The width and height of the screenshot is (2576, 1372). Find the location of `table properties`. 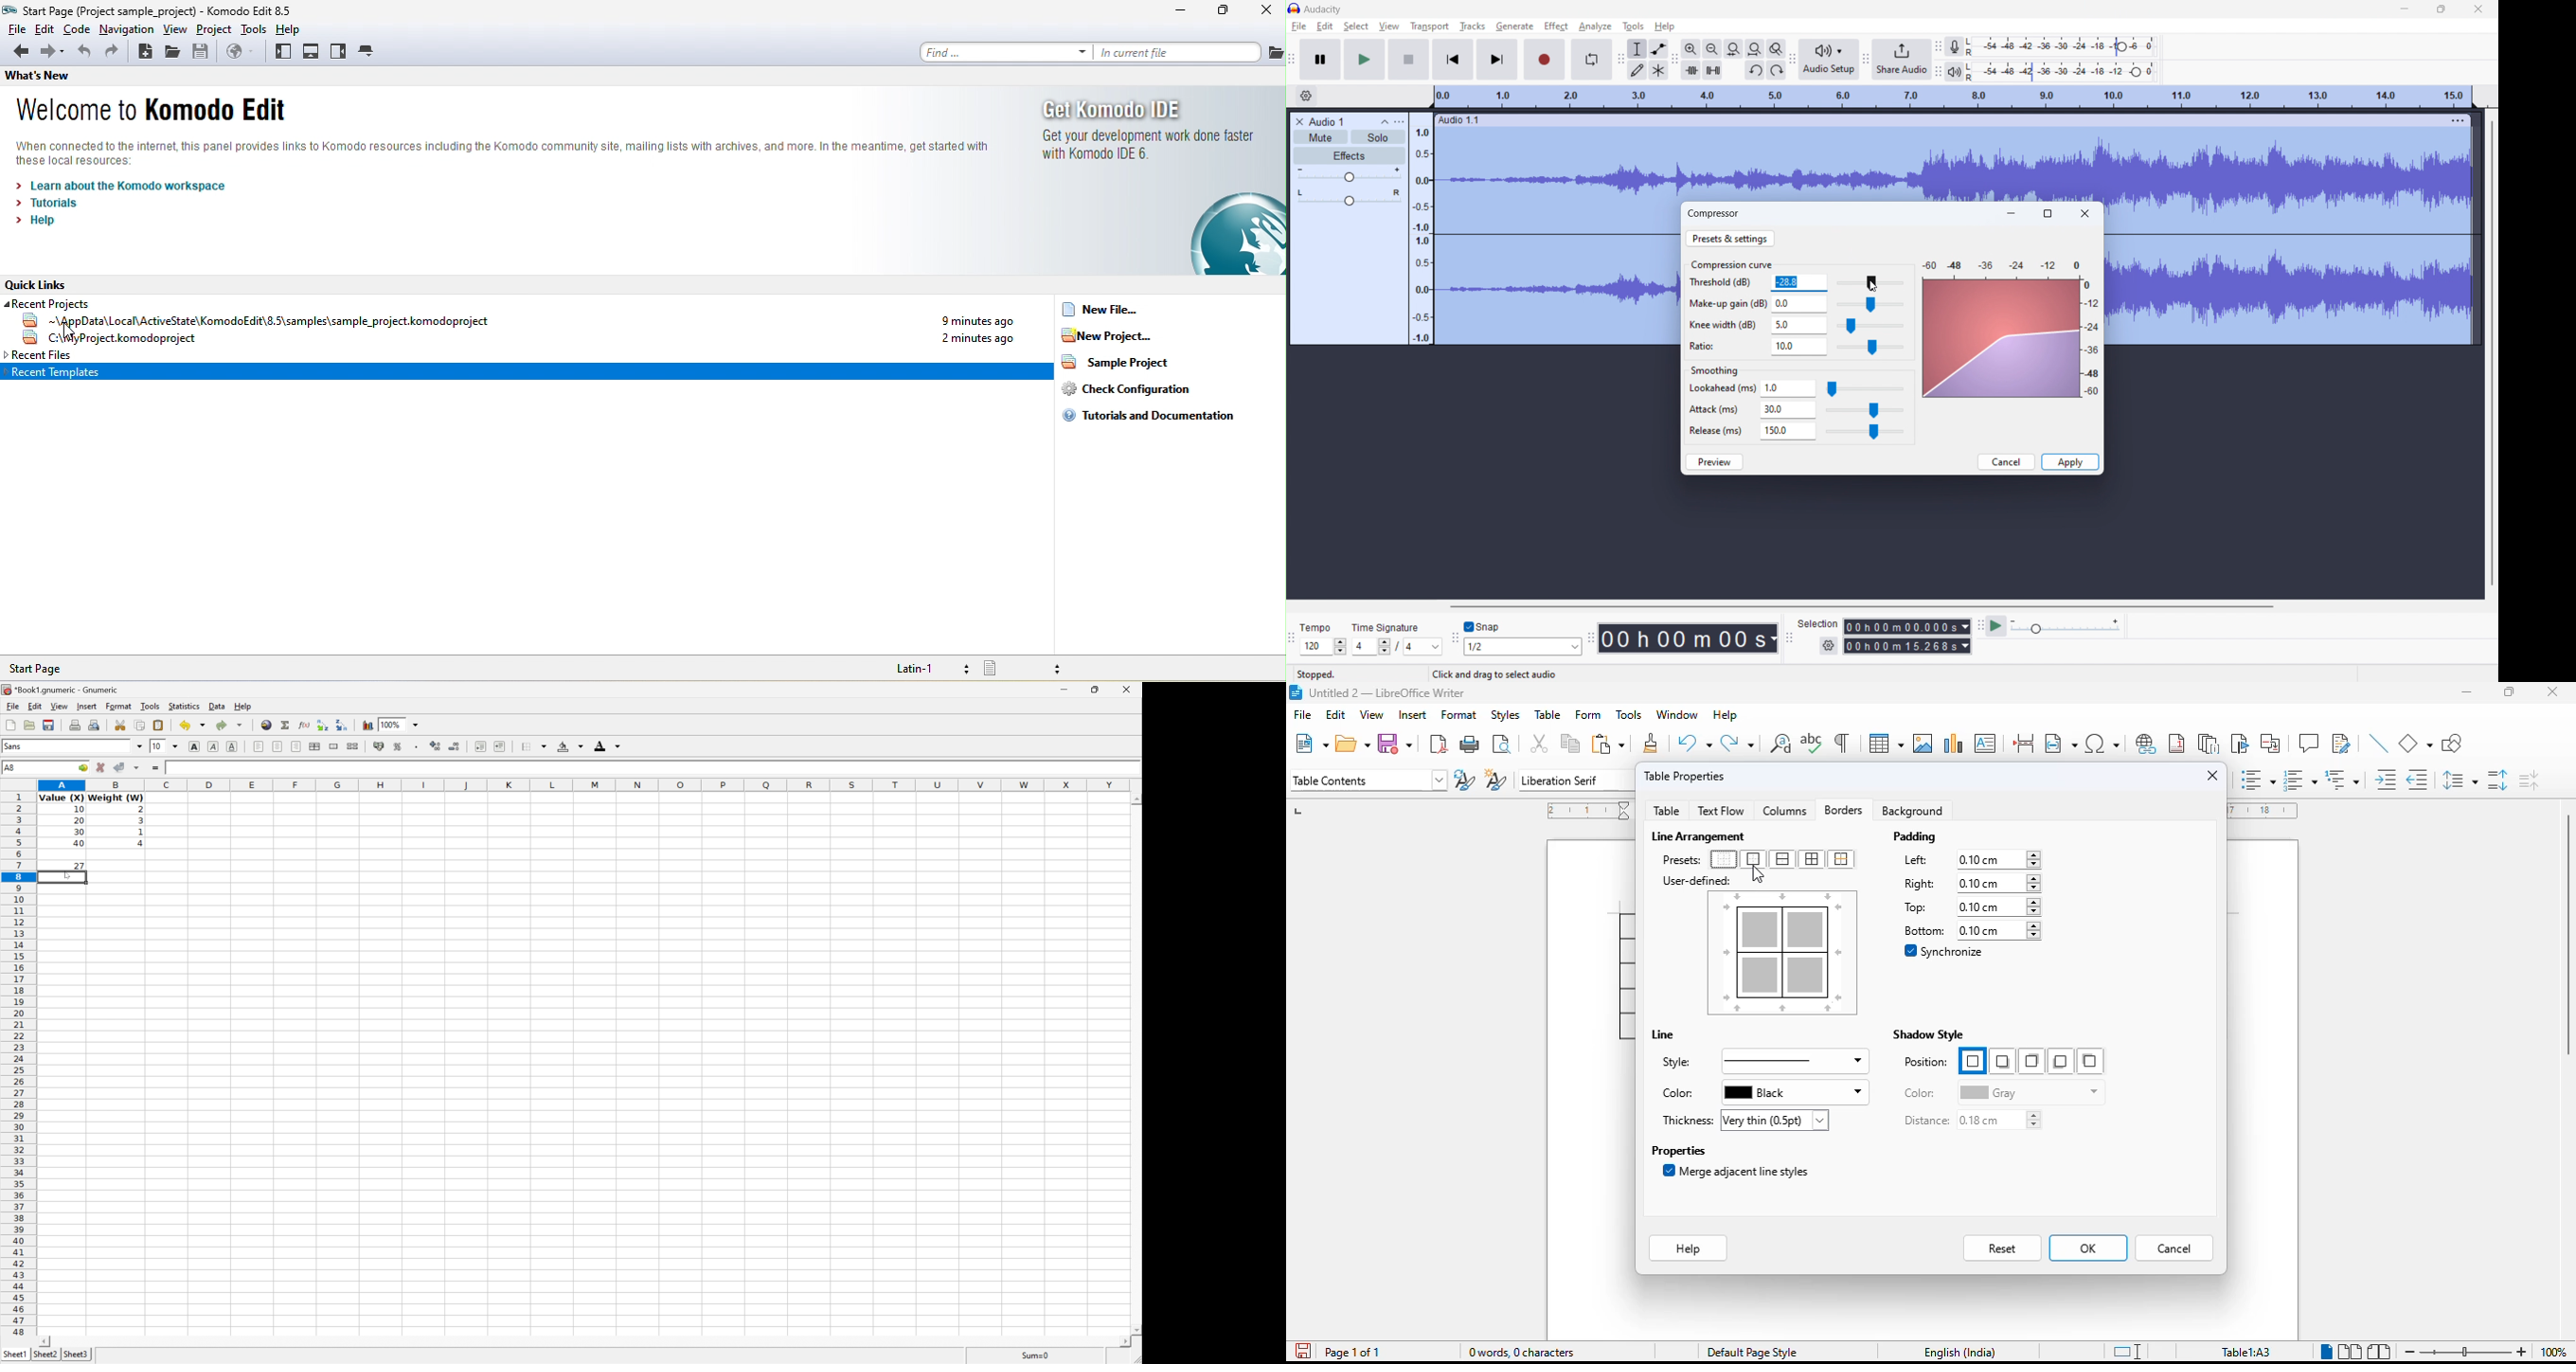

table properties is located at coordinates (1685, 776).